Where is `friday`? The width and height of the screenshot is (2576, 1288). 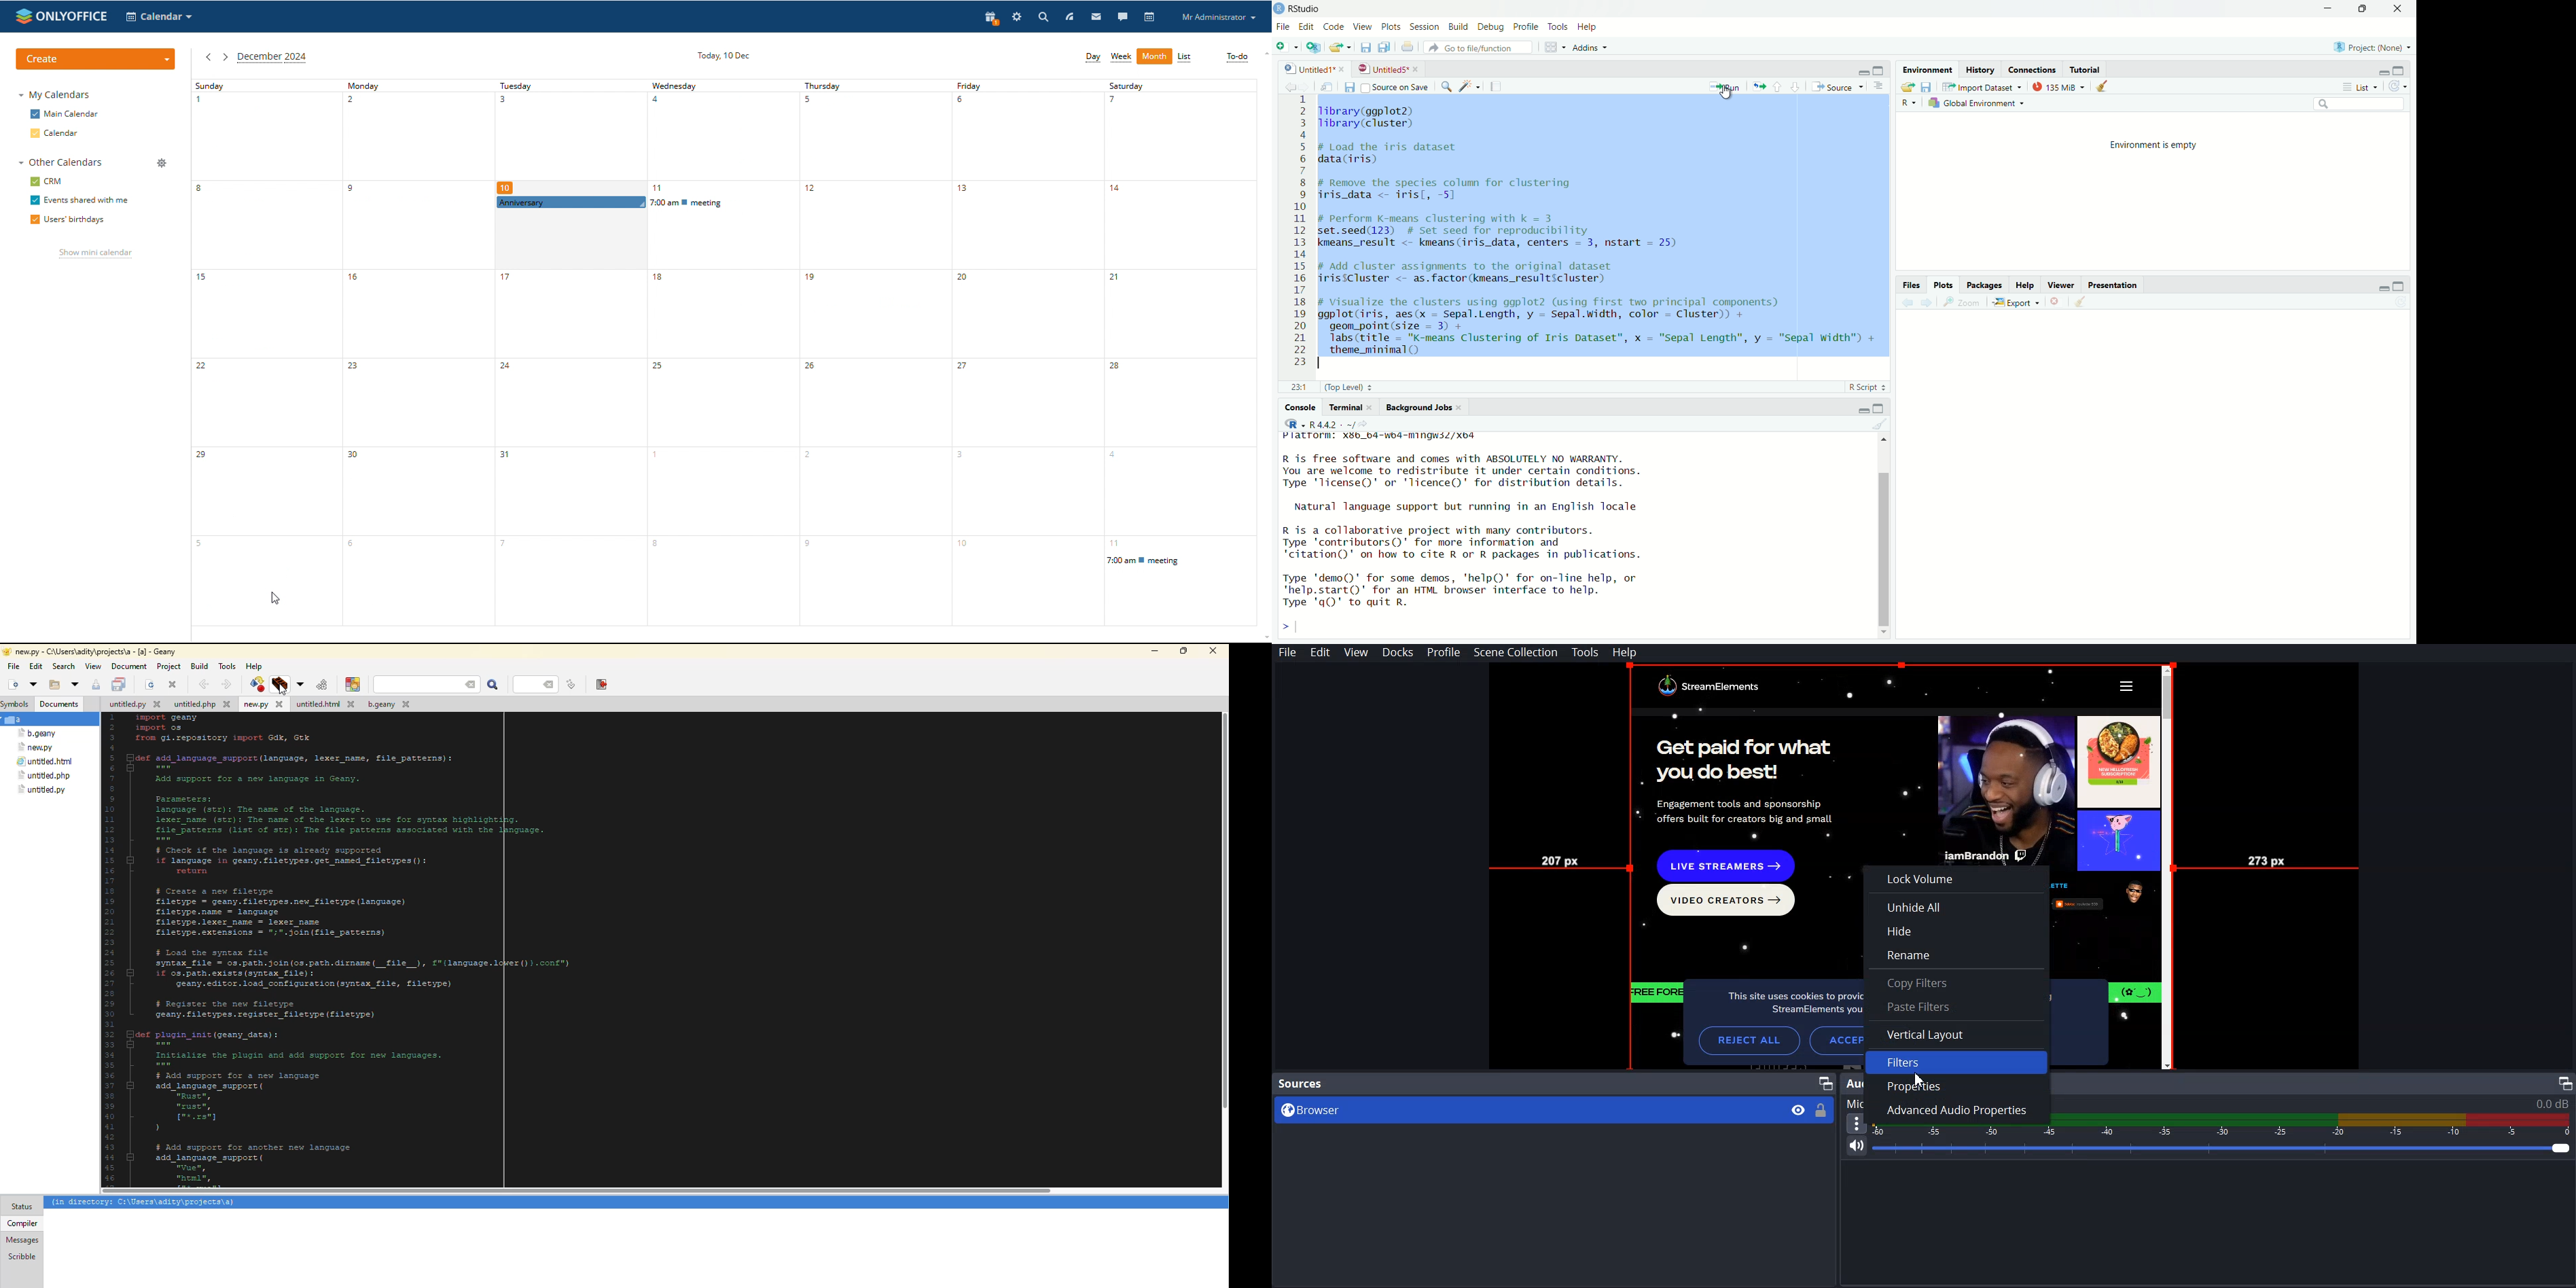
friday is located at coordinates (1024, 352).